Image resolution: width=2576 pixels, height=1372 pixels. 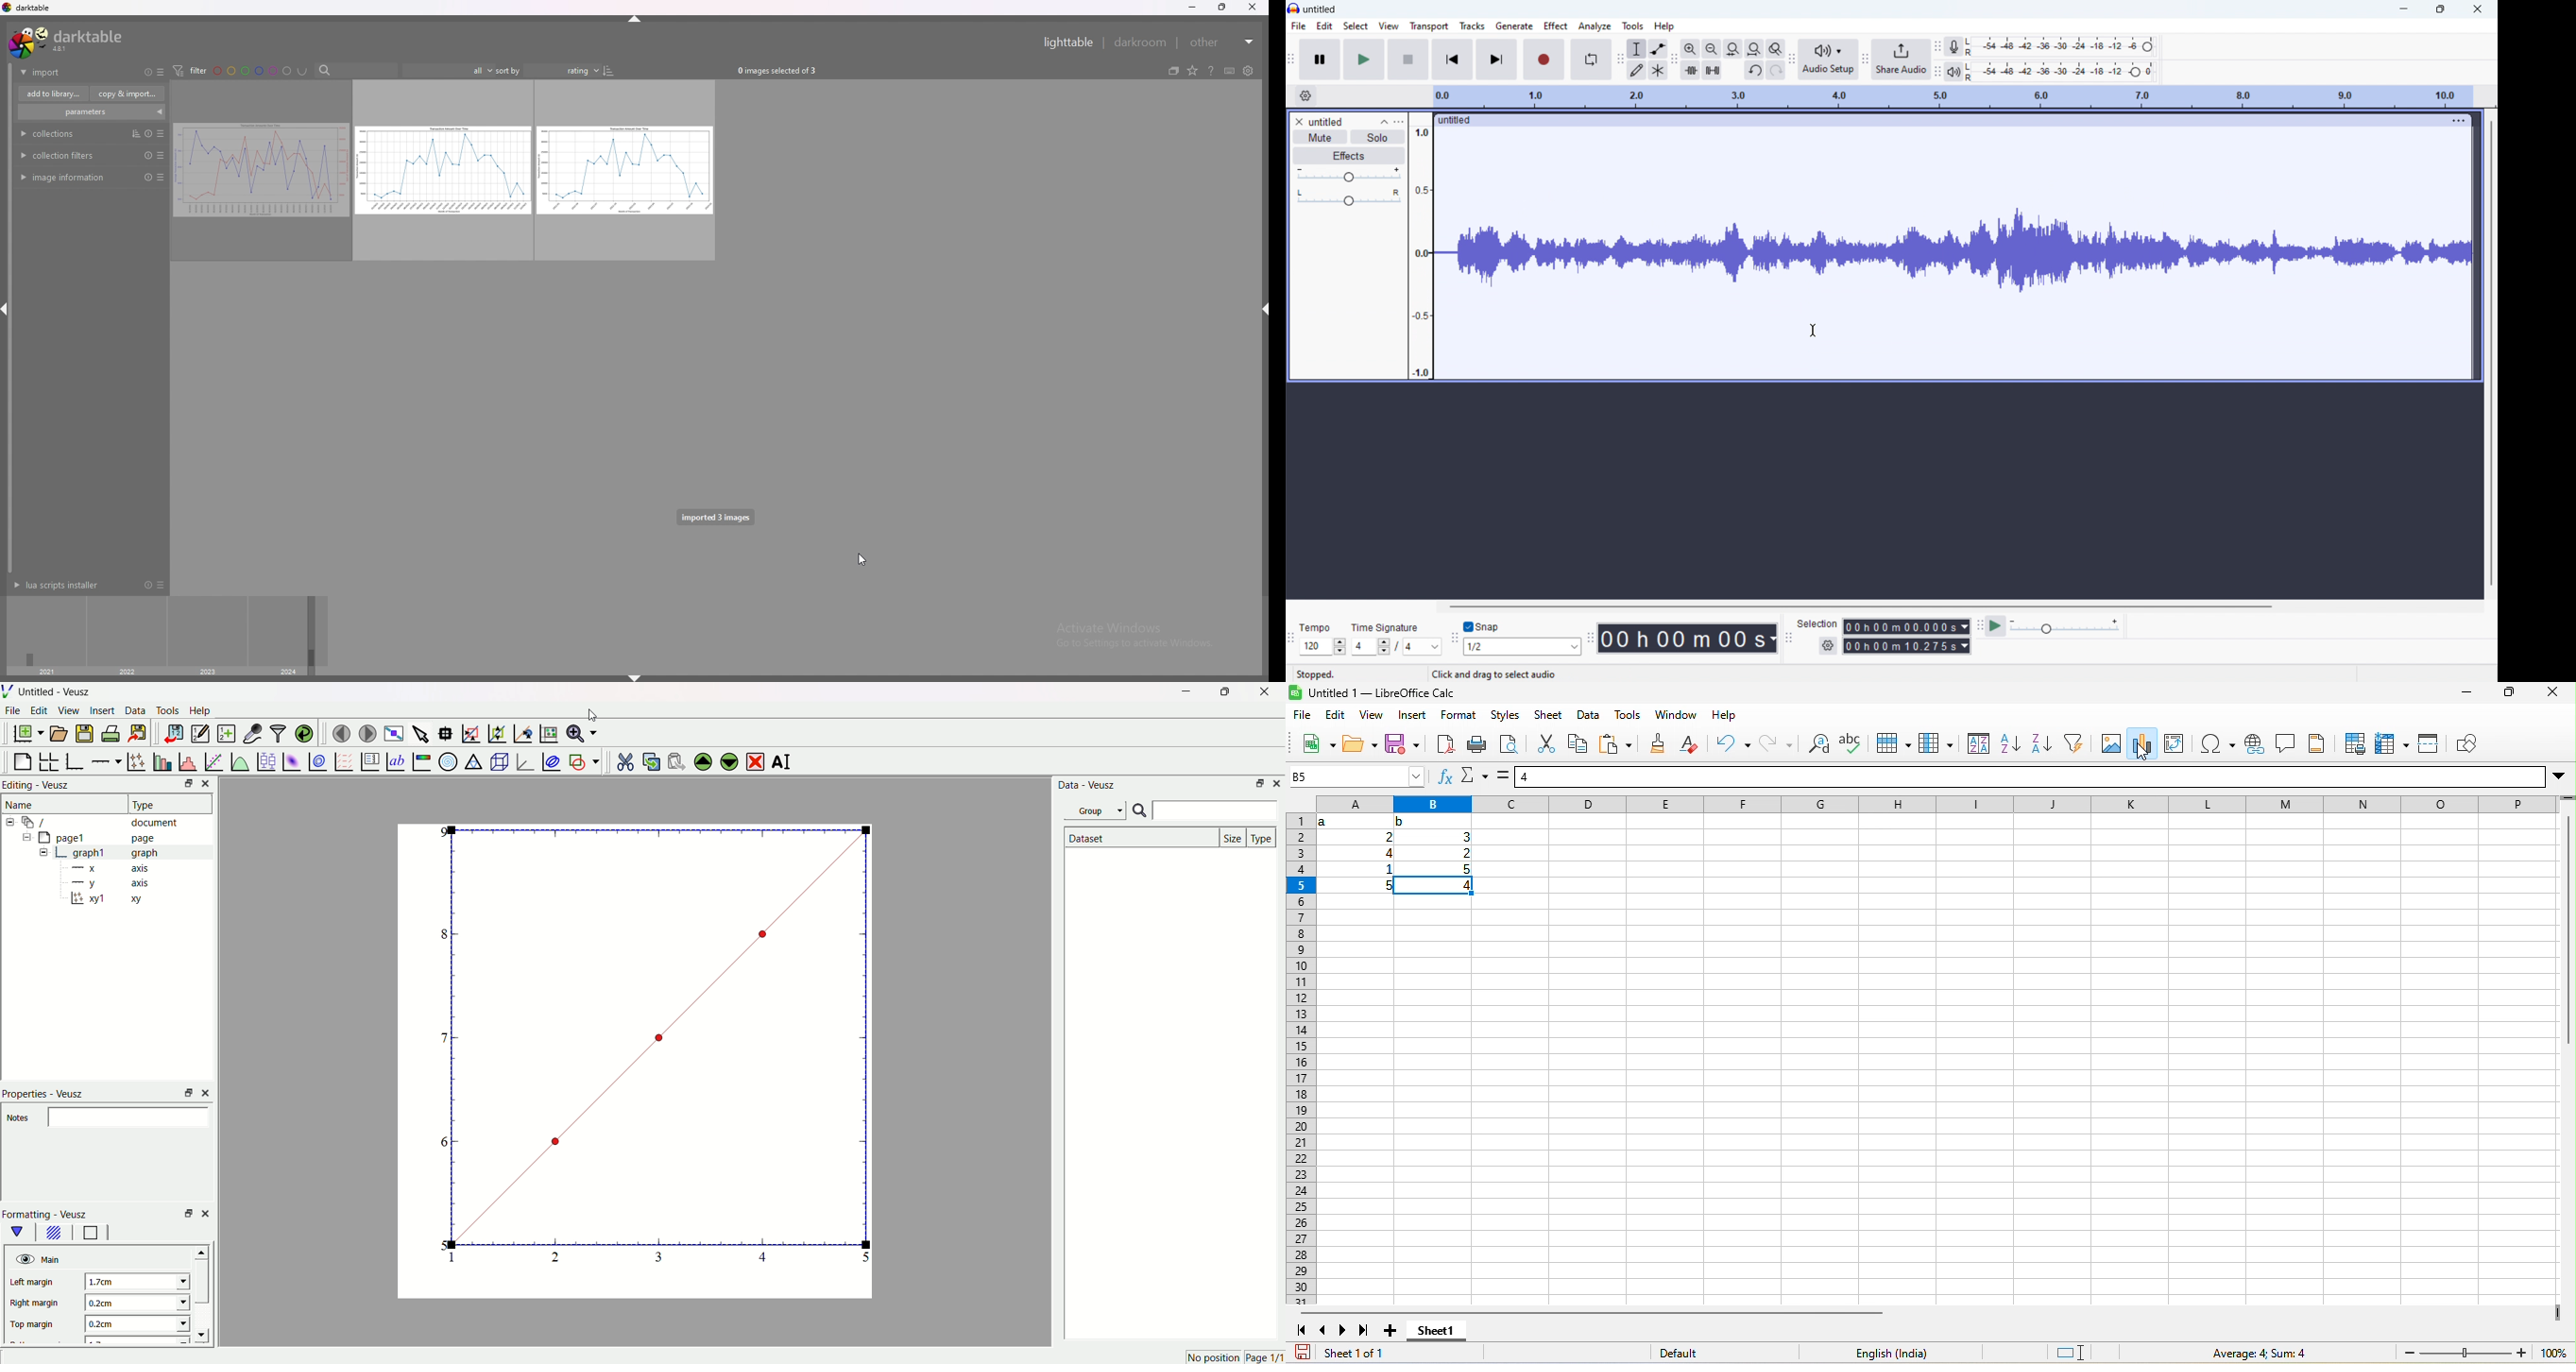 I want to click on fit project to width, so click(x=1755, y=49).